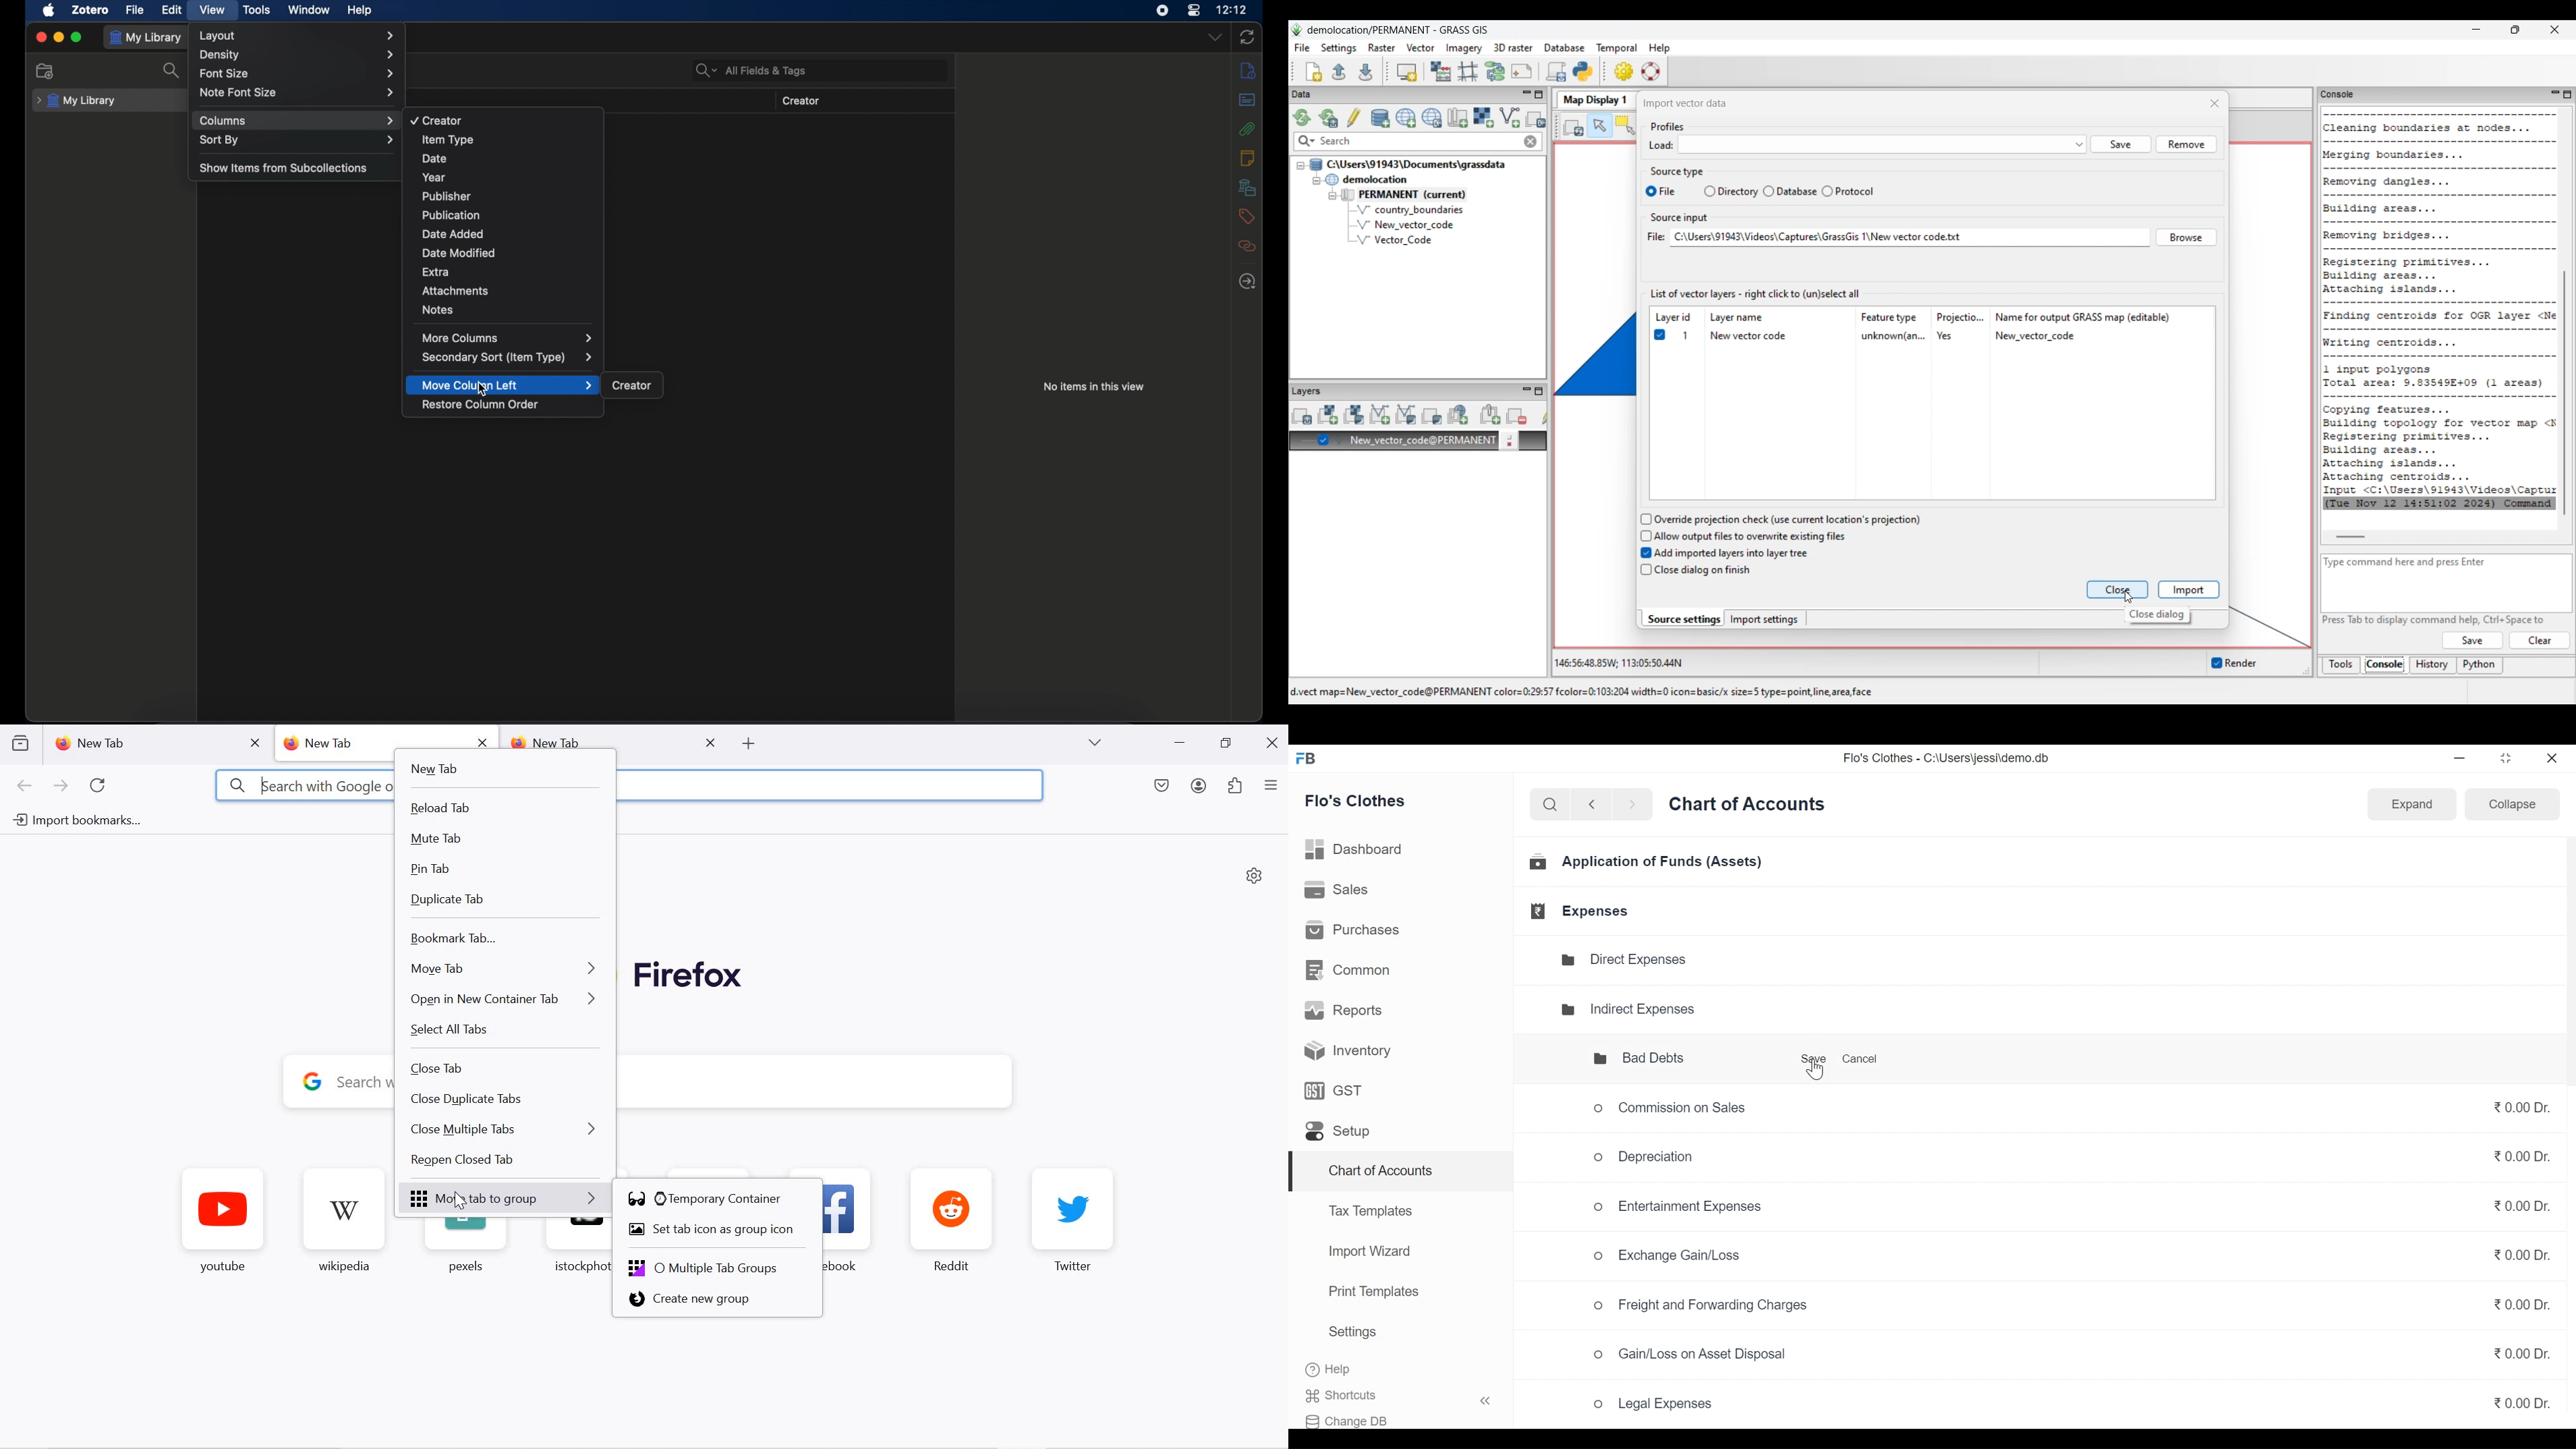 This screenshot has height=1456, width=2576. I want to click on window, so click(309, 9).